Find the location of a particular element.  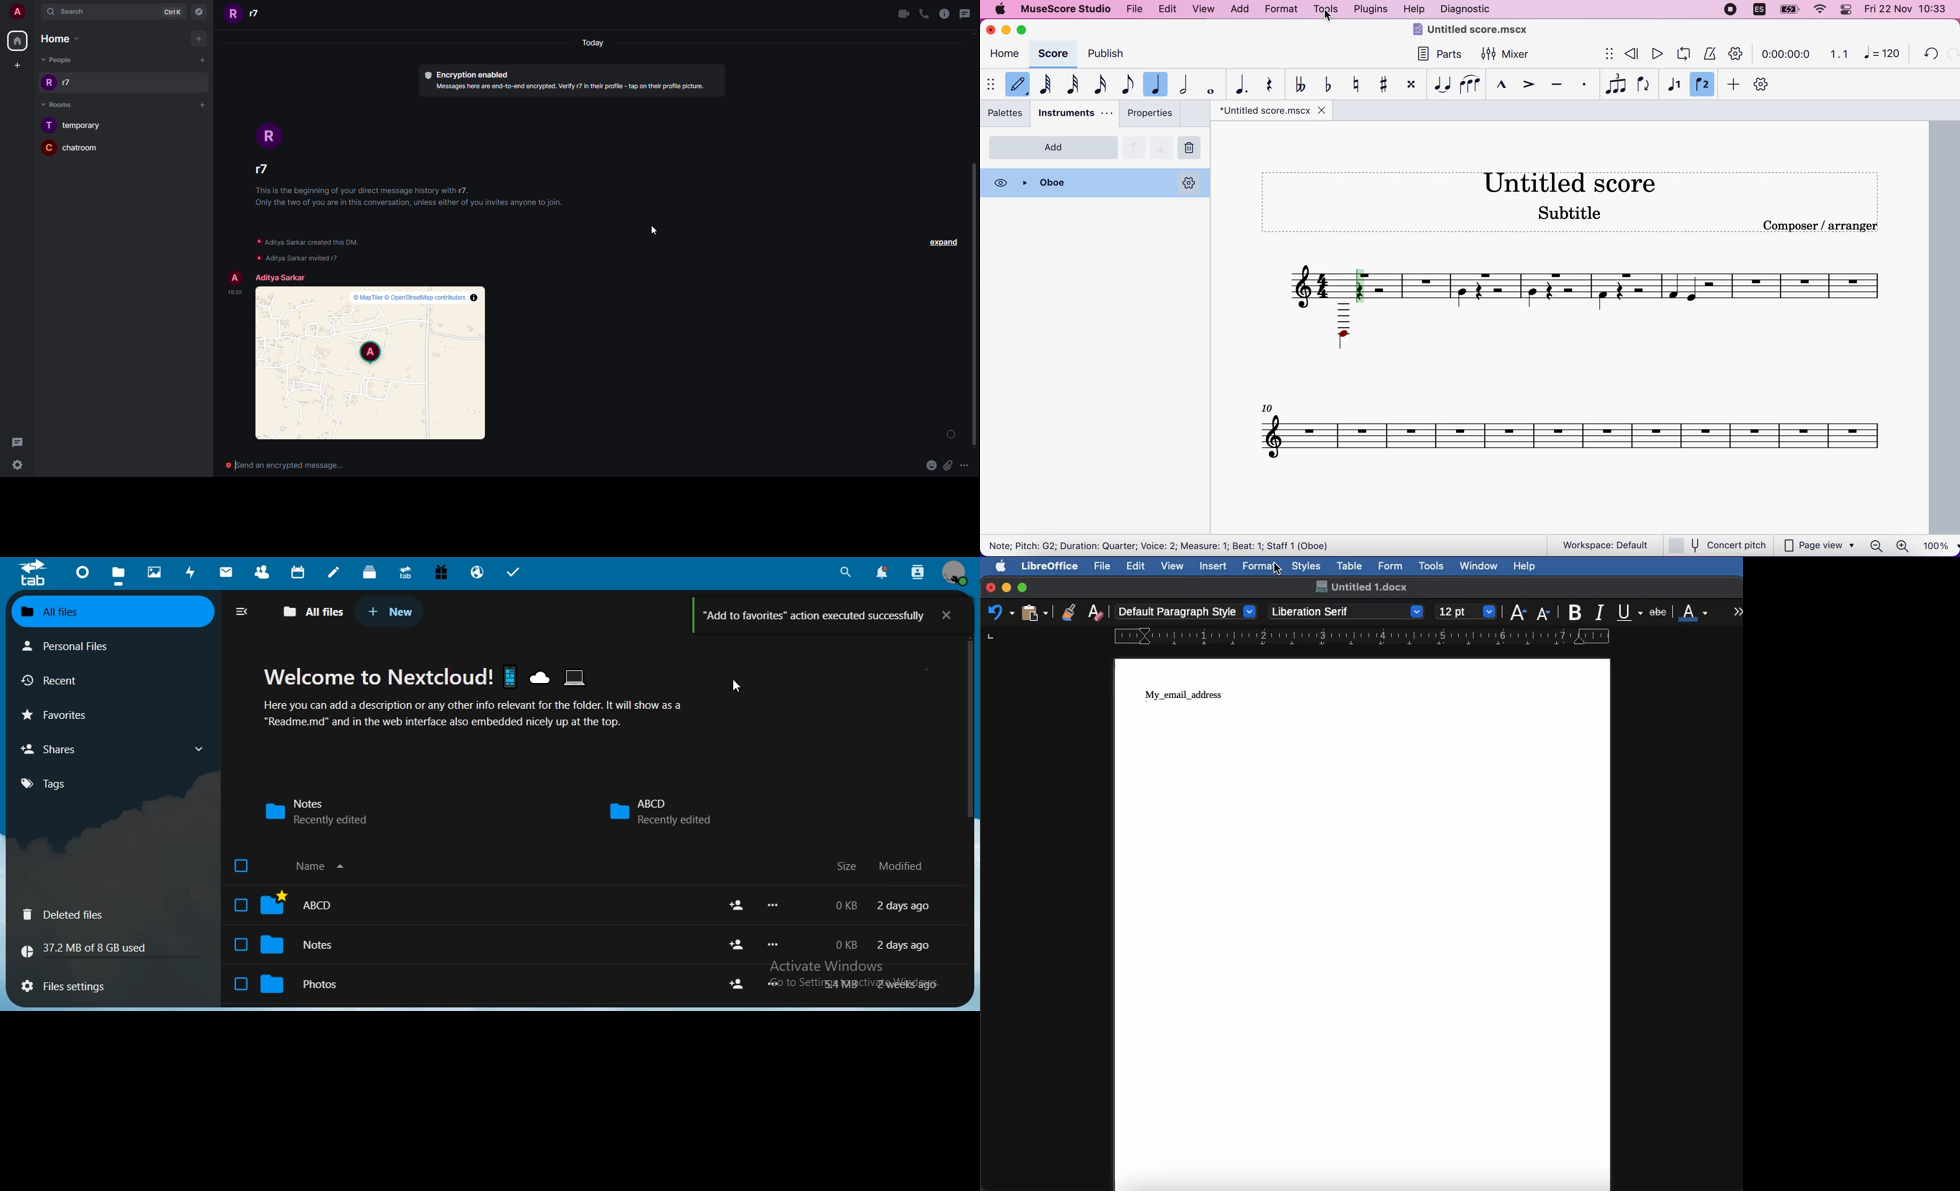

Add room is located at coordinates (200, 104).